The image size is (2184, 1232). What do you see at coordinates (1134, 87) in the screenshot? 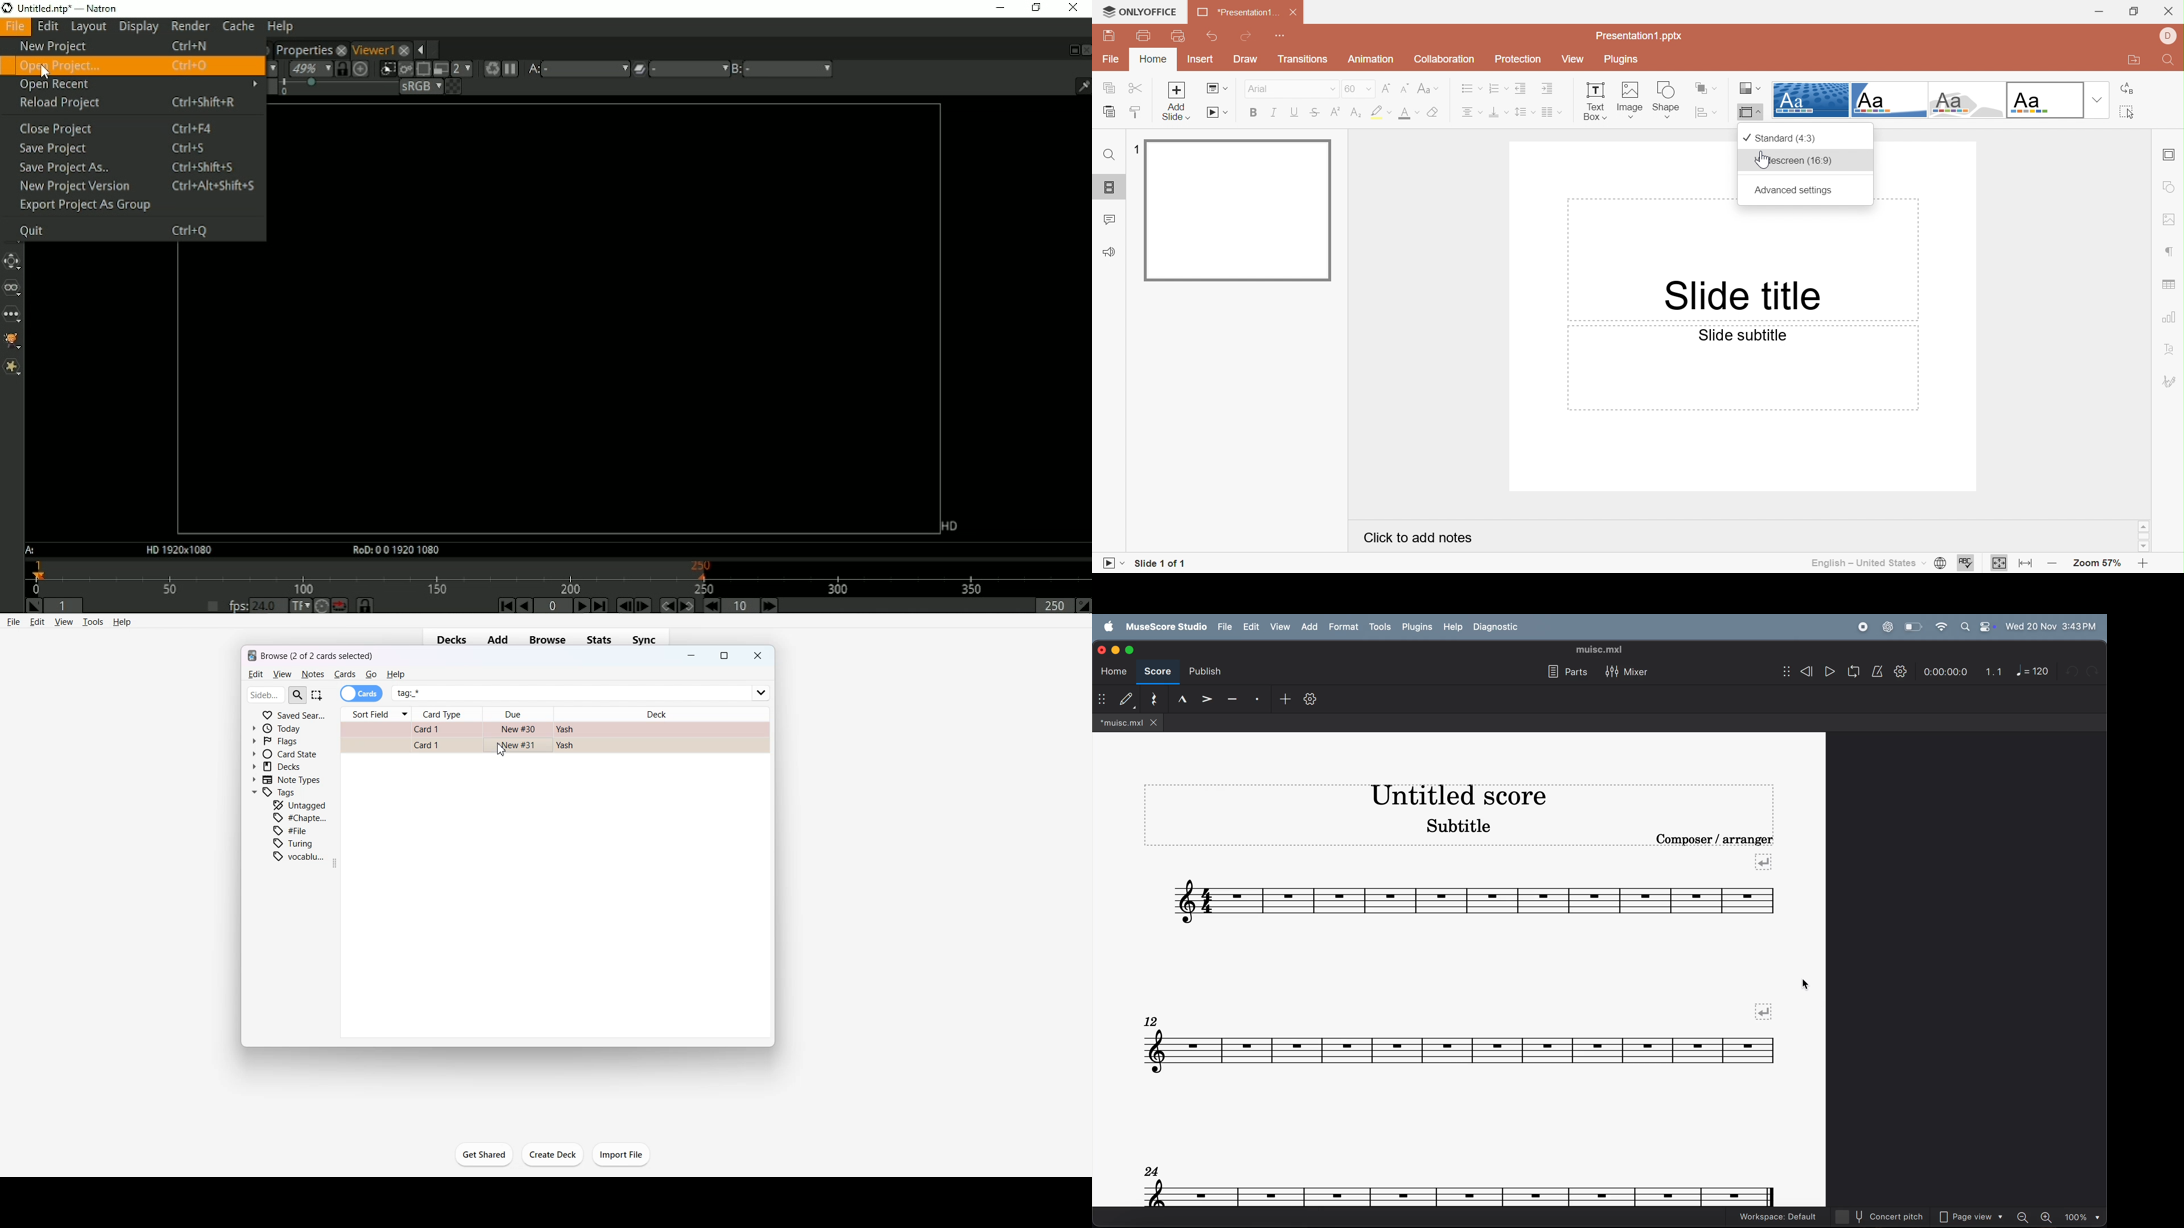
I see `Cut` at bounding box center [1134, 87].